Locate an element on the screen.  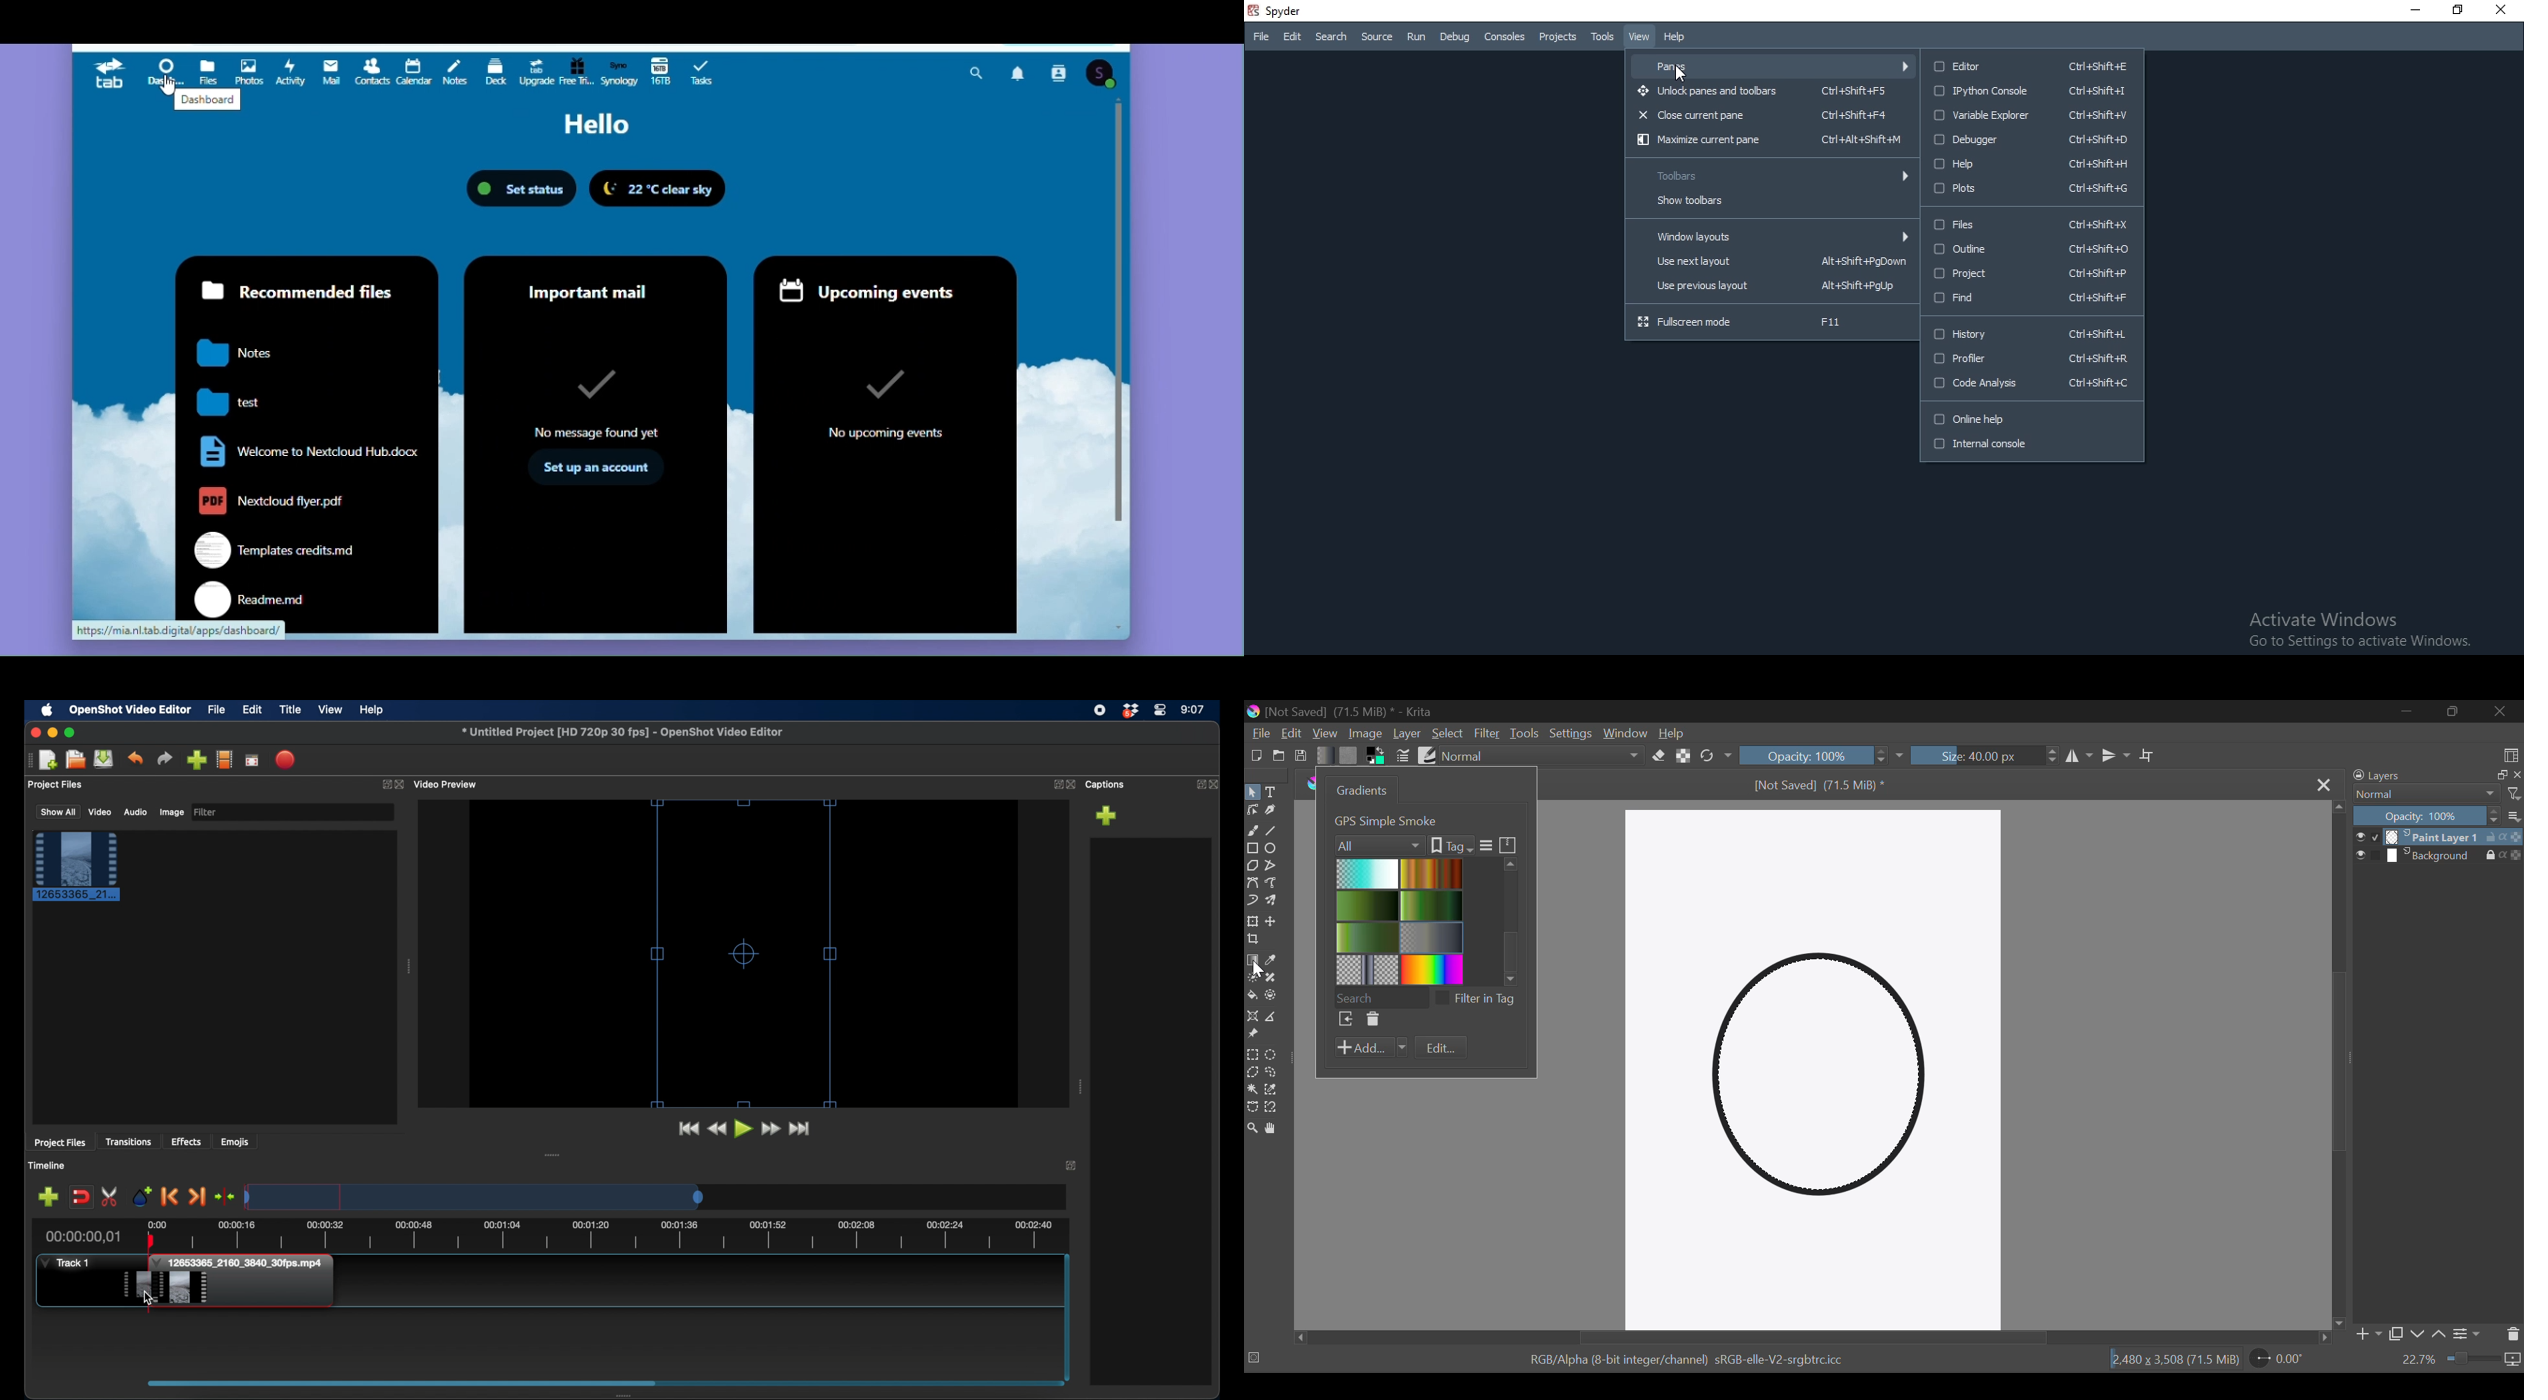
Find is located at coordinates (2031, 300).